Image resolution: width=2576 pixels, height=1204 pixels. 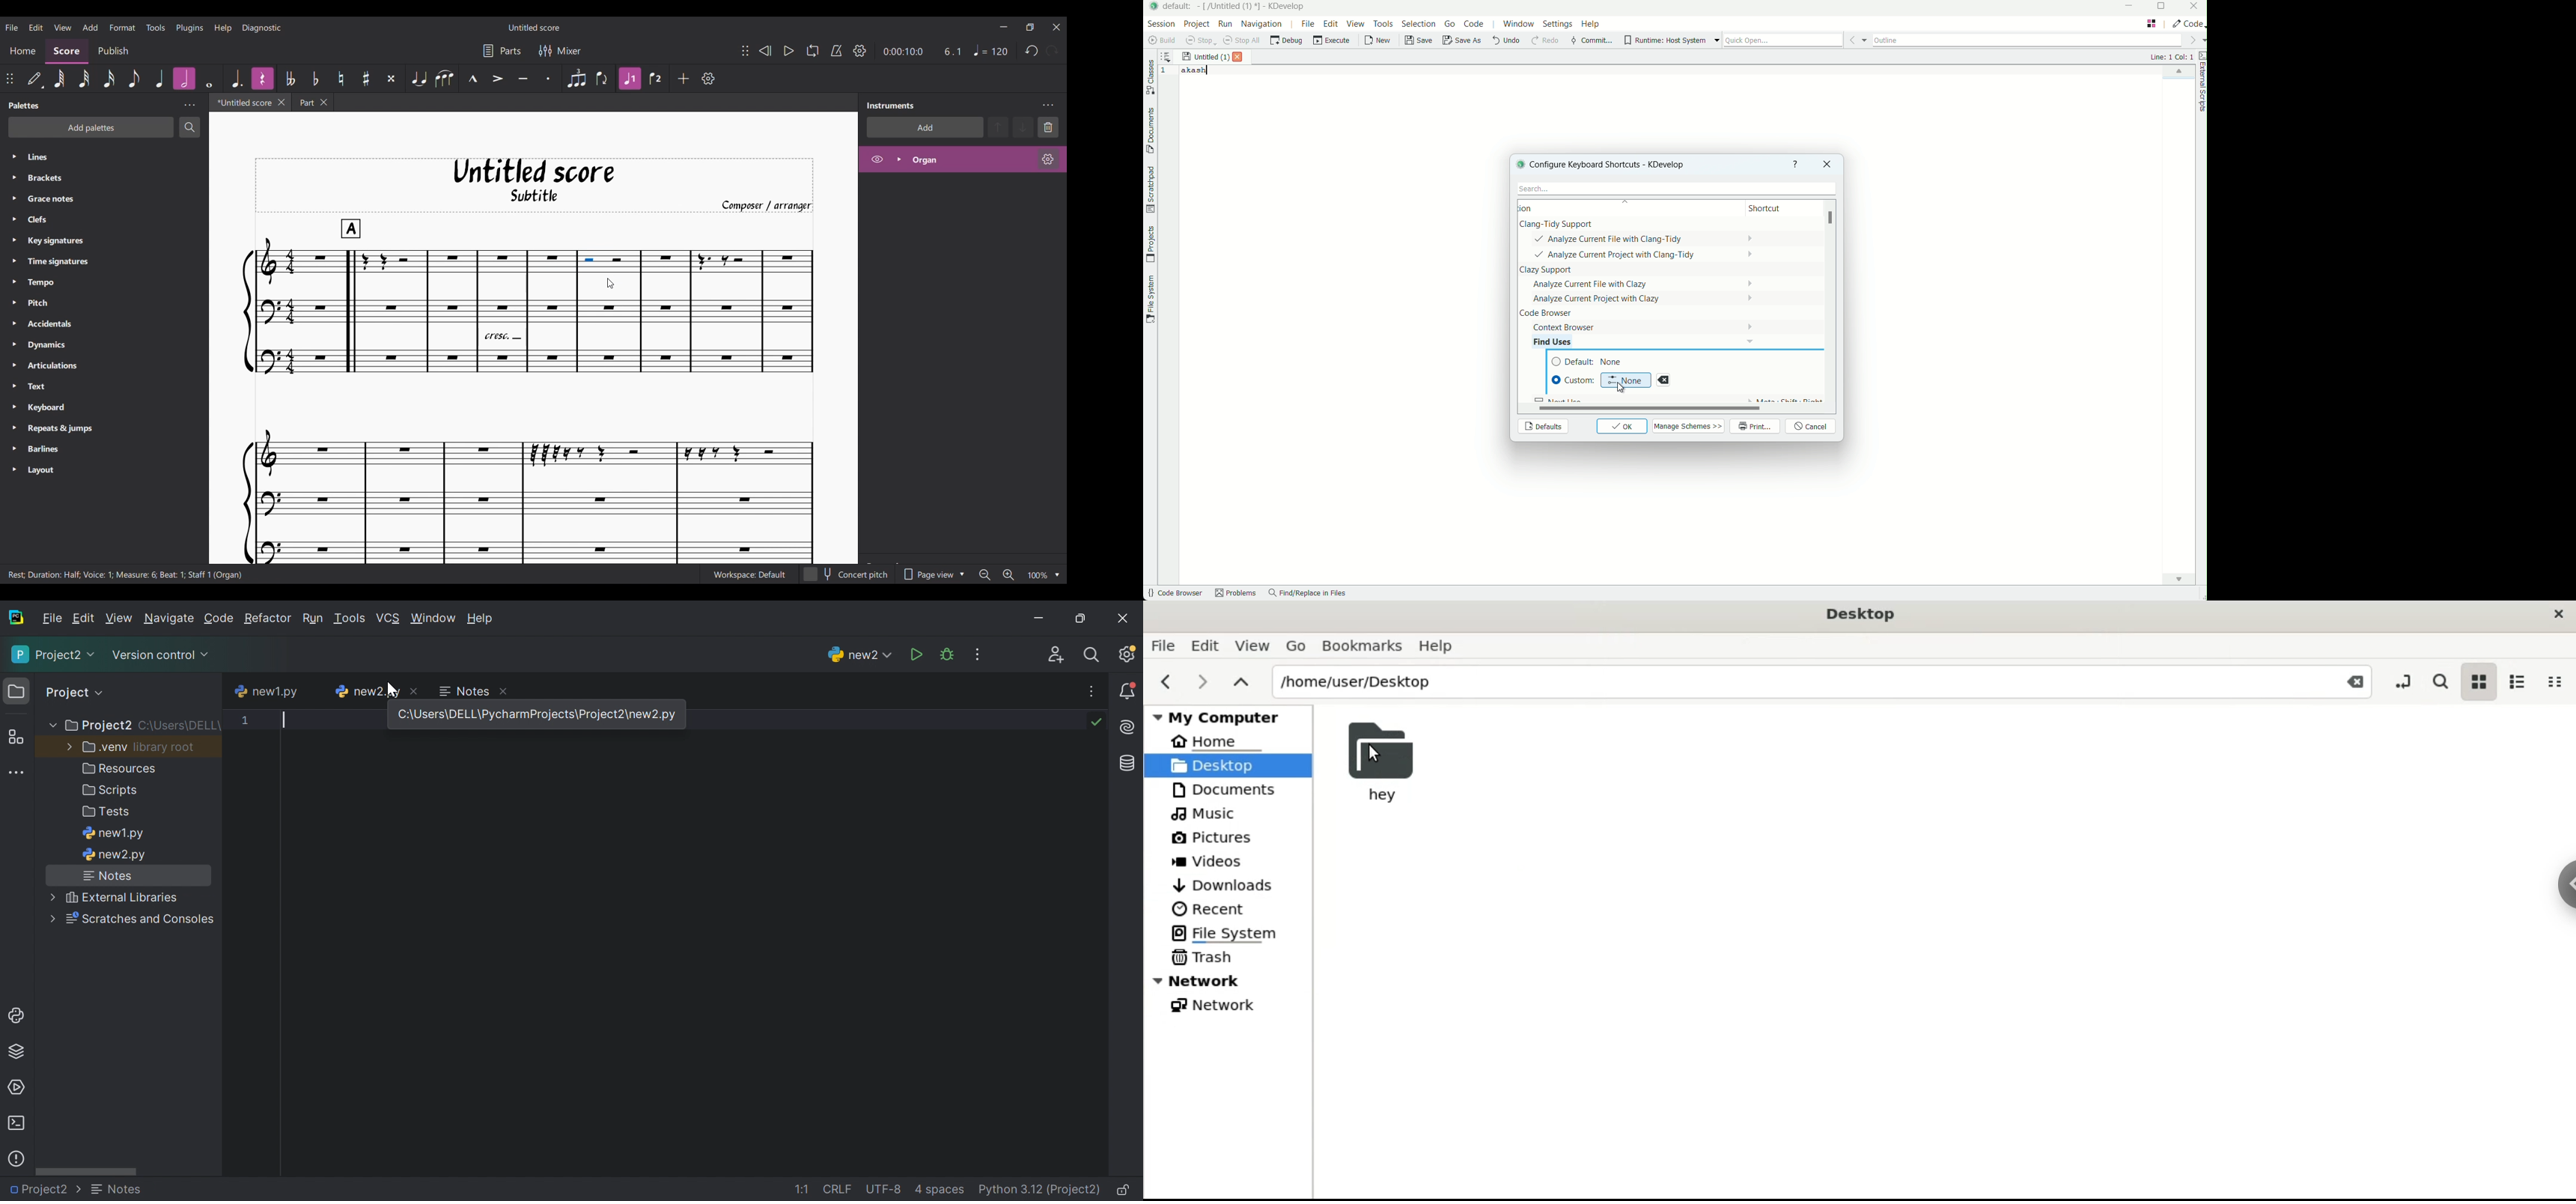 What do you see at coordinates (999, 127) in the screenshot?
I see `Move selection up` at bounding box center [999, 127].